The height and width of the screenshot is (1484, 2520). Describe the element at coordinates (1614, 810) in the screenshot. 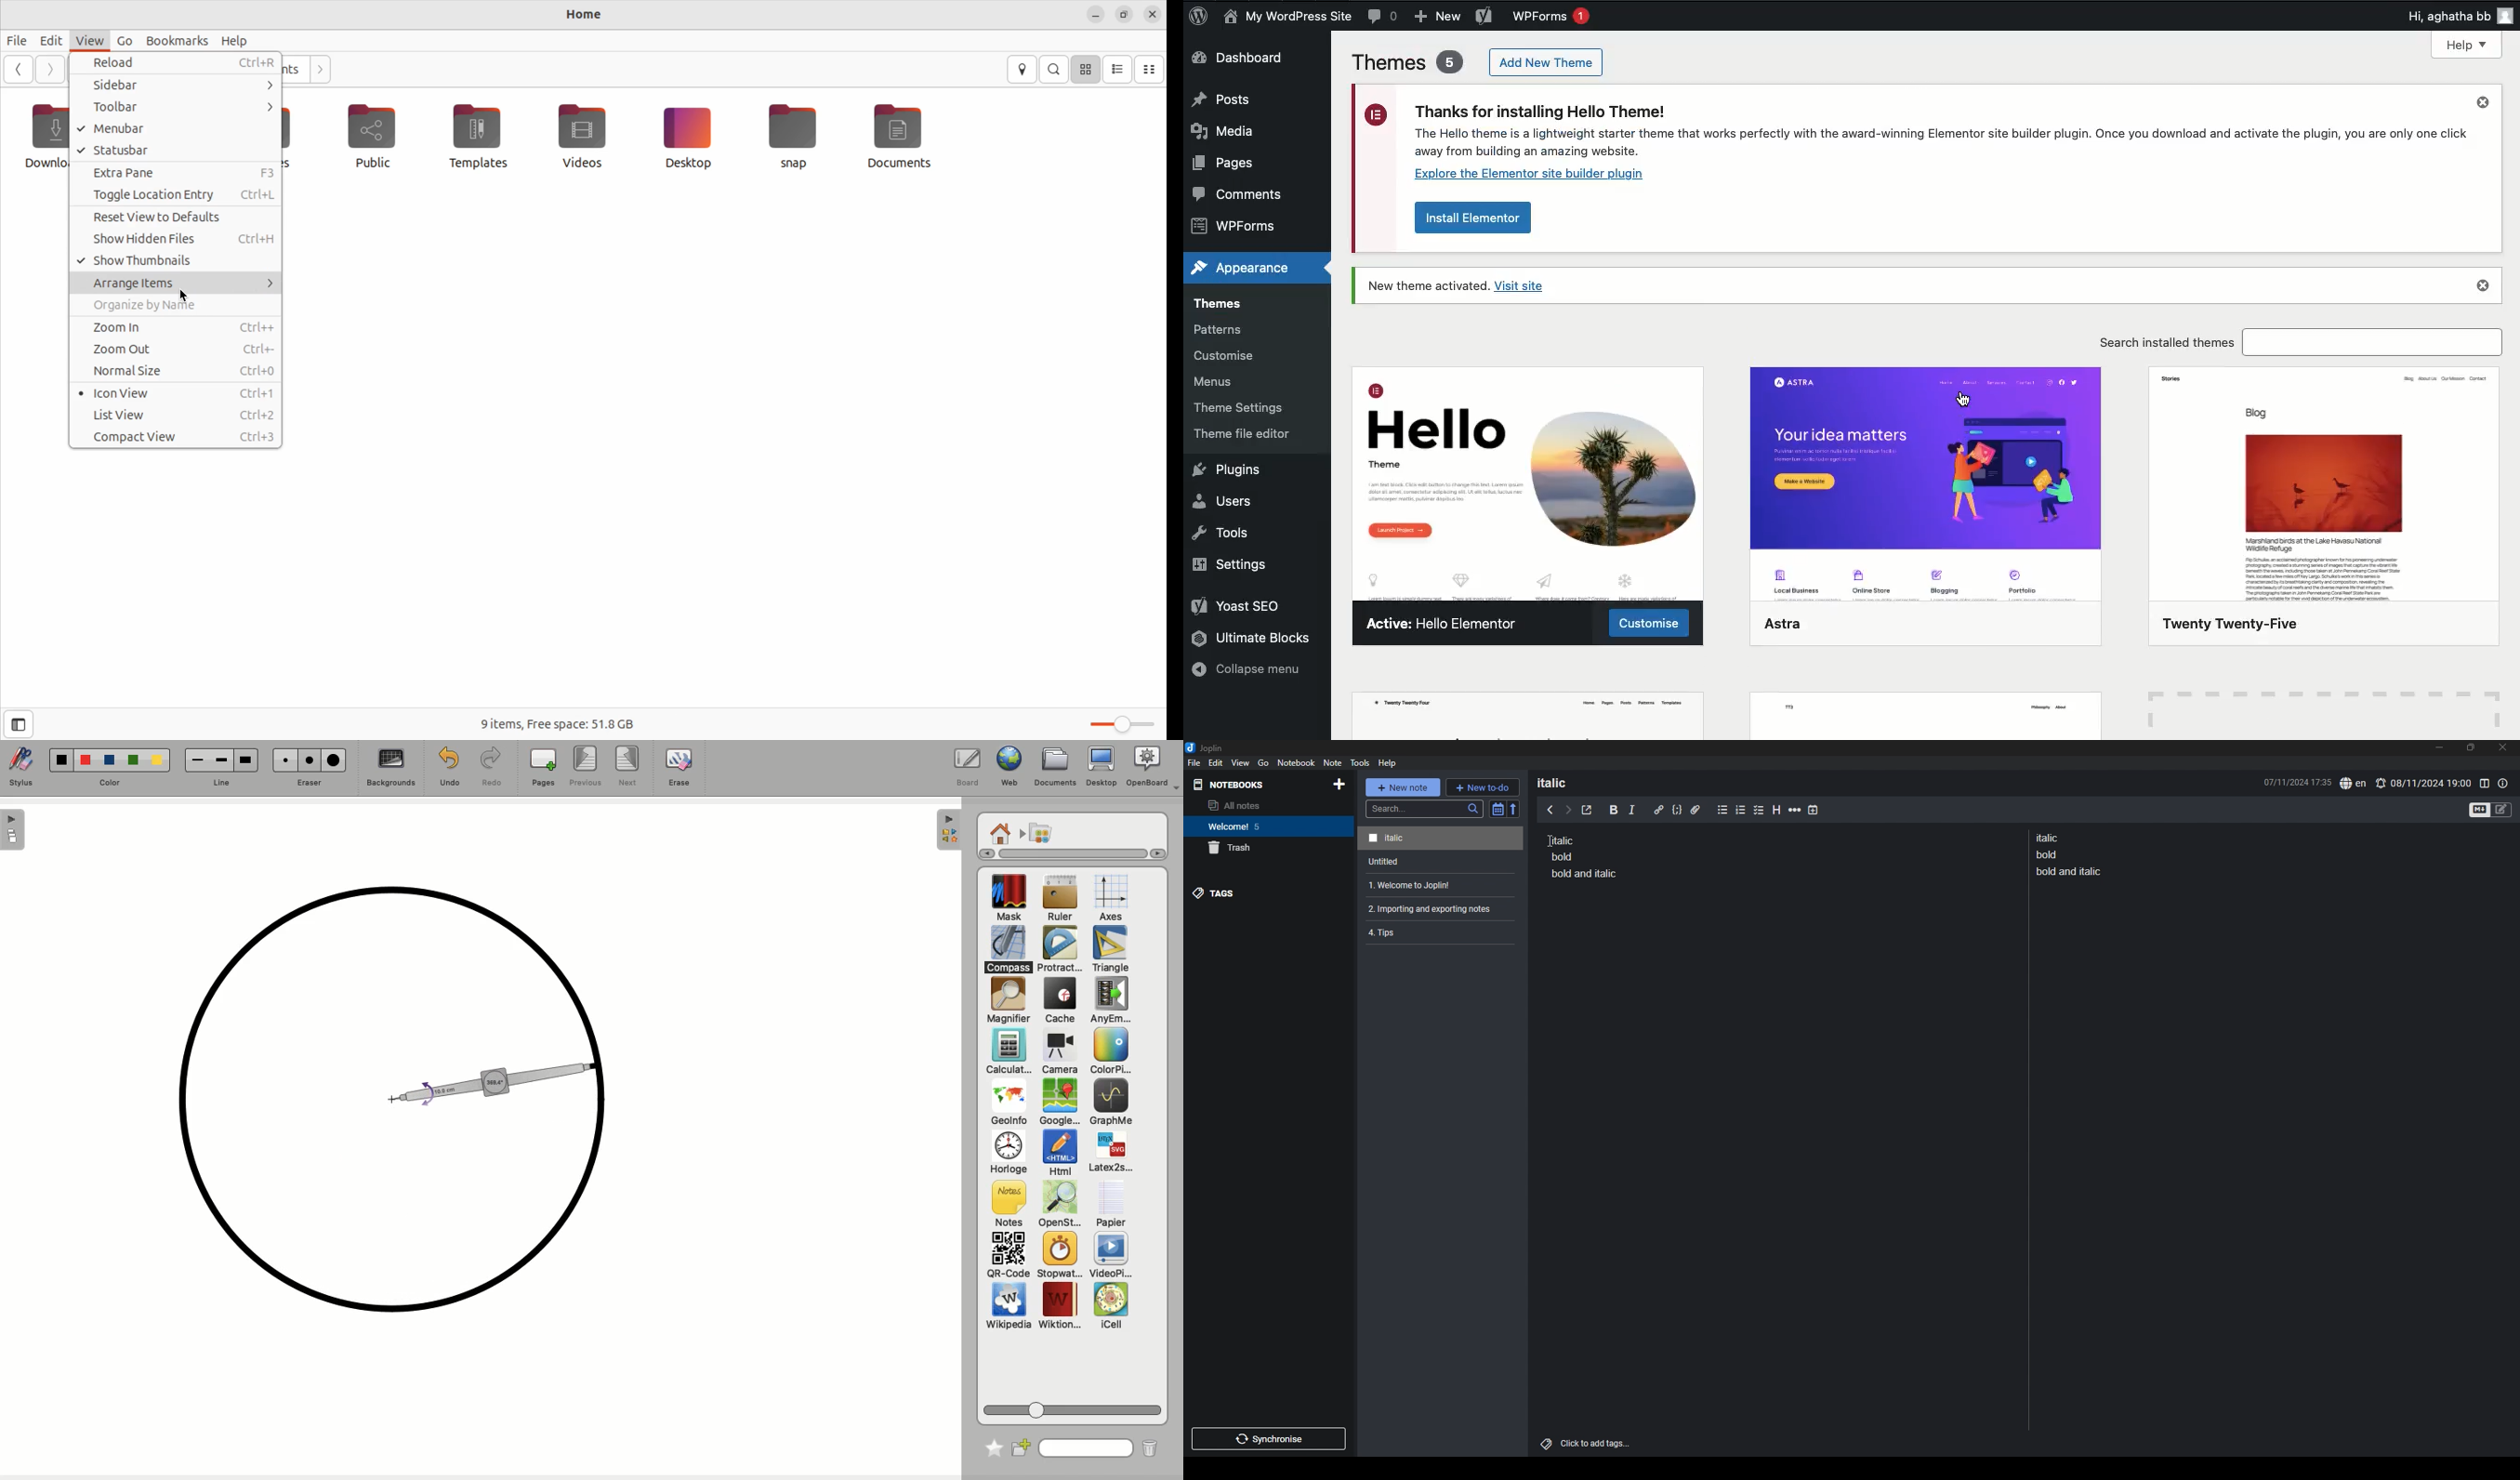

I see `bold` at that location.